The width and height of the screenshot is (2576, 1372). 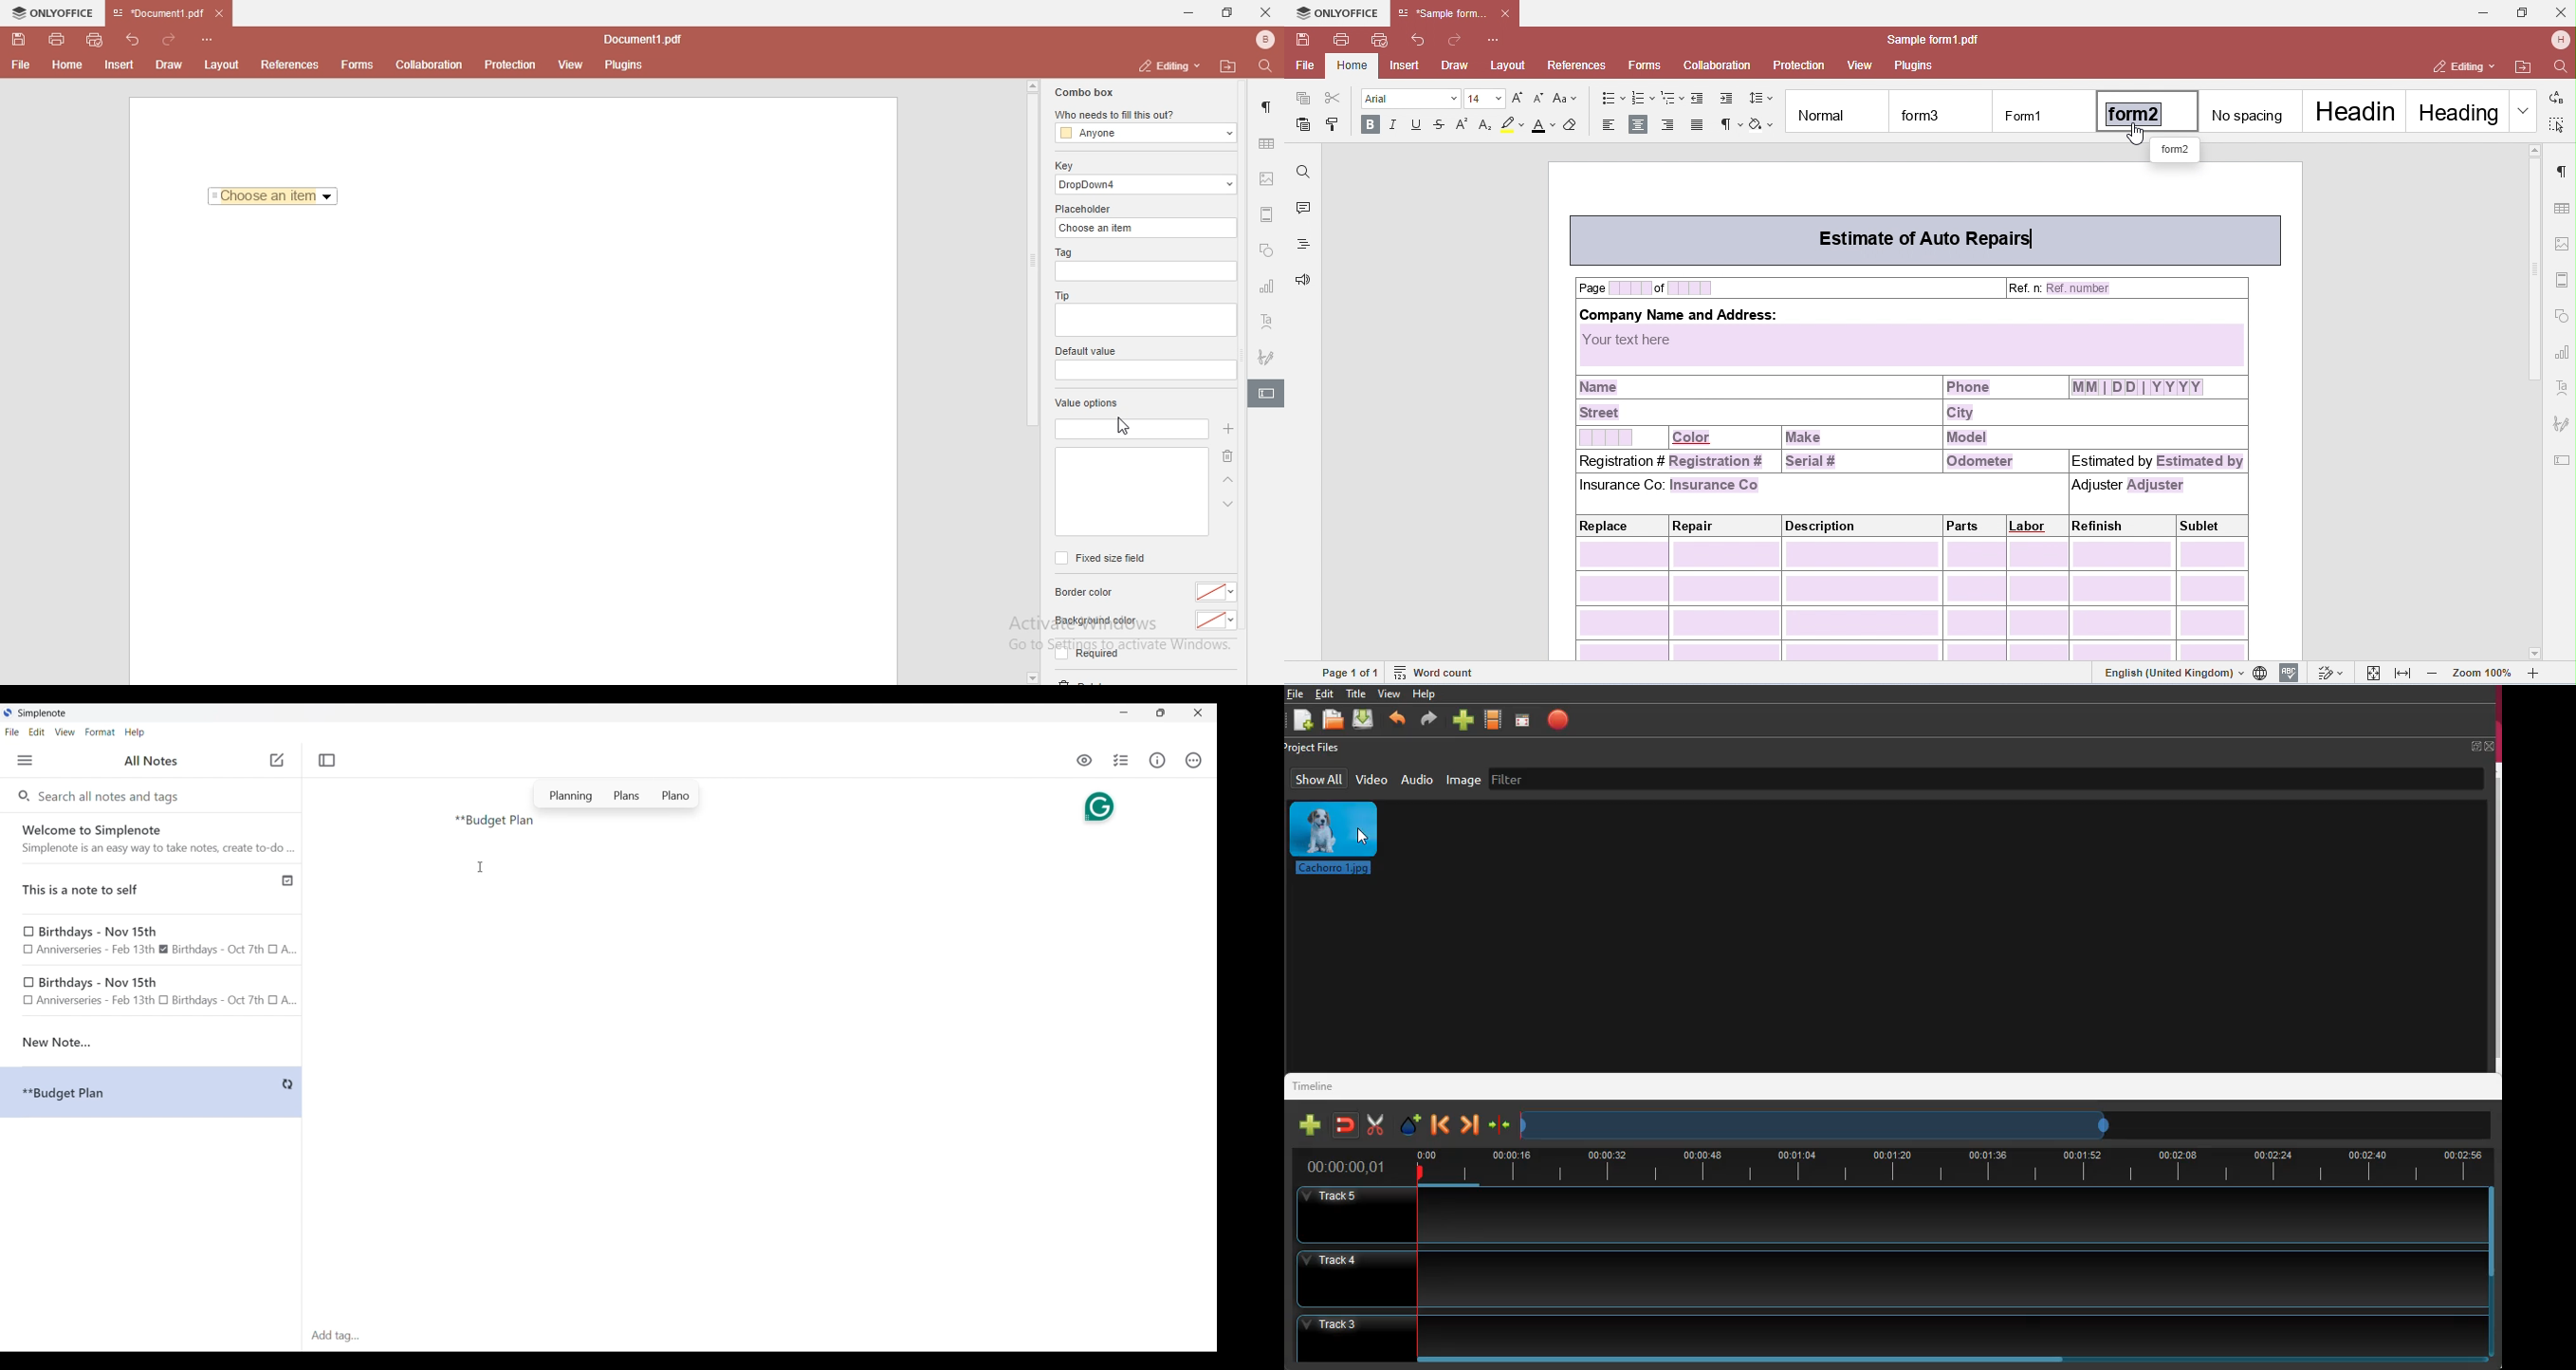 What do you see at coordinates (1268, 323) in the screenshot?
I see `text` at bounding box center [1268, 323].